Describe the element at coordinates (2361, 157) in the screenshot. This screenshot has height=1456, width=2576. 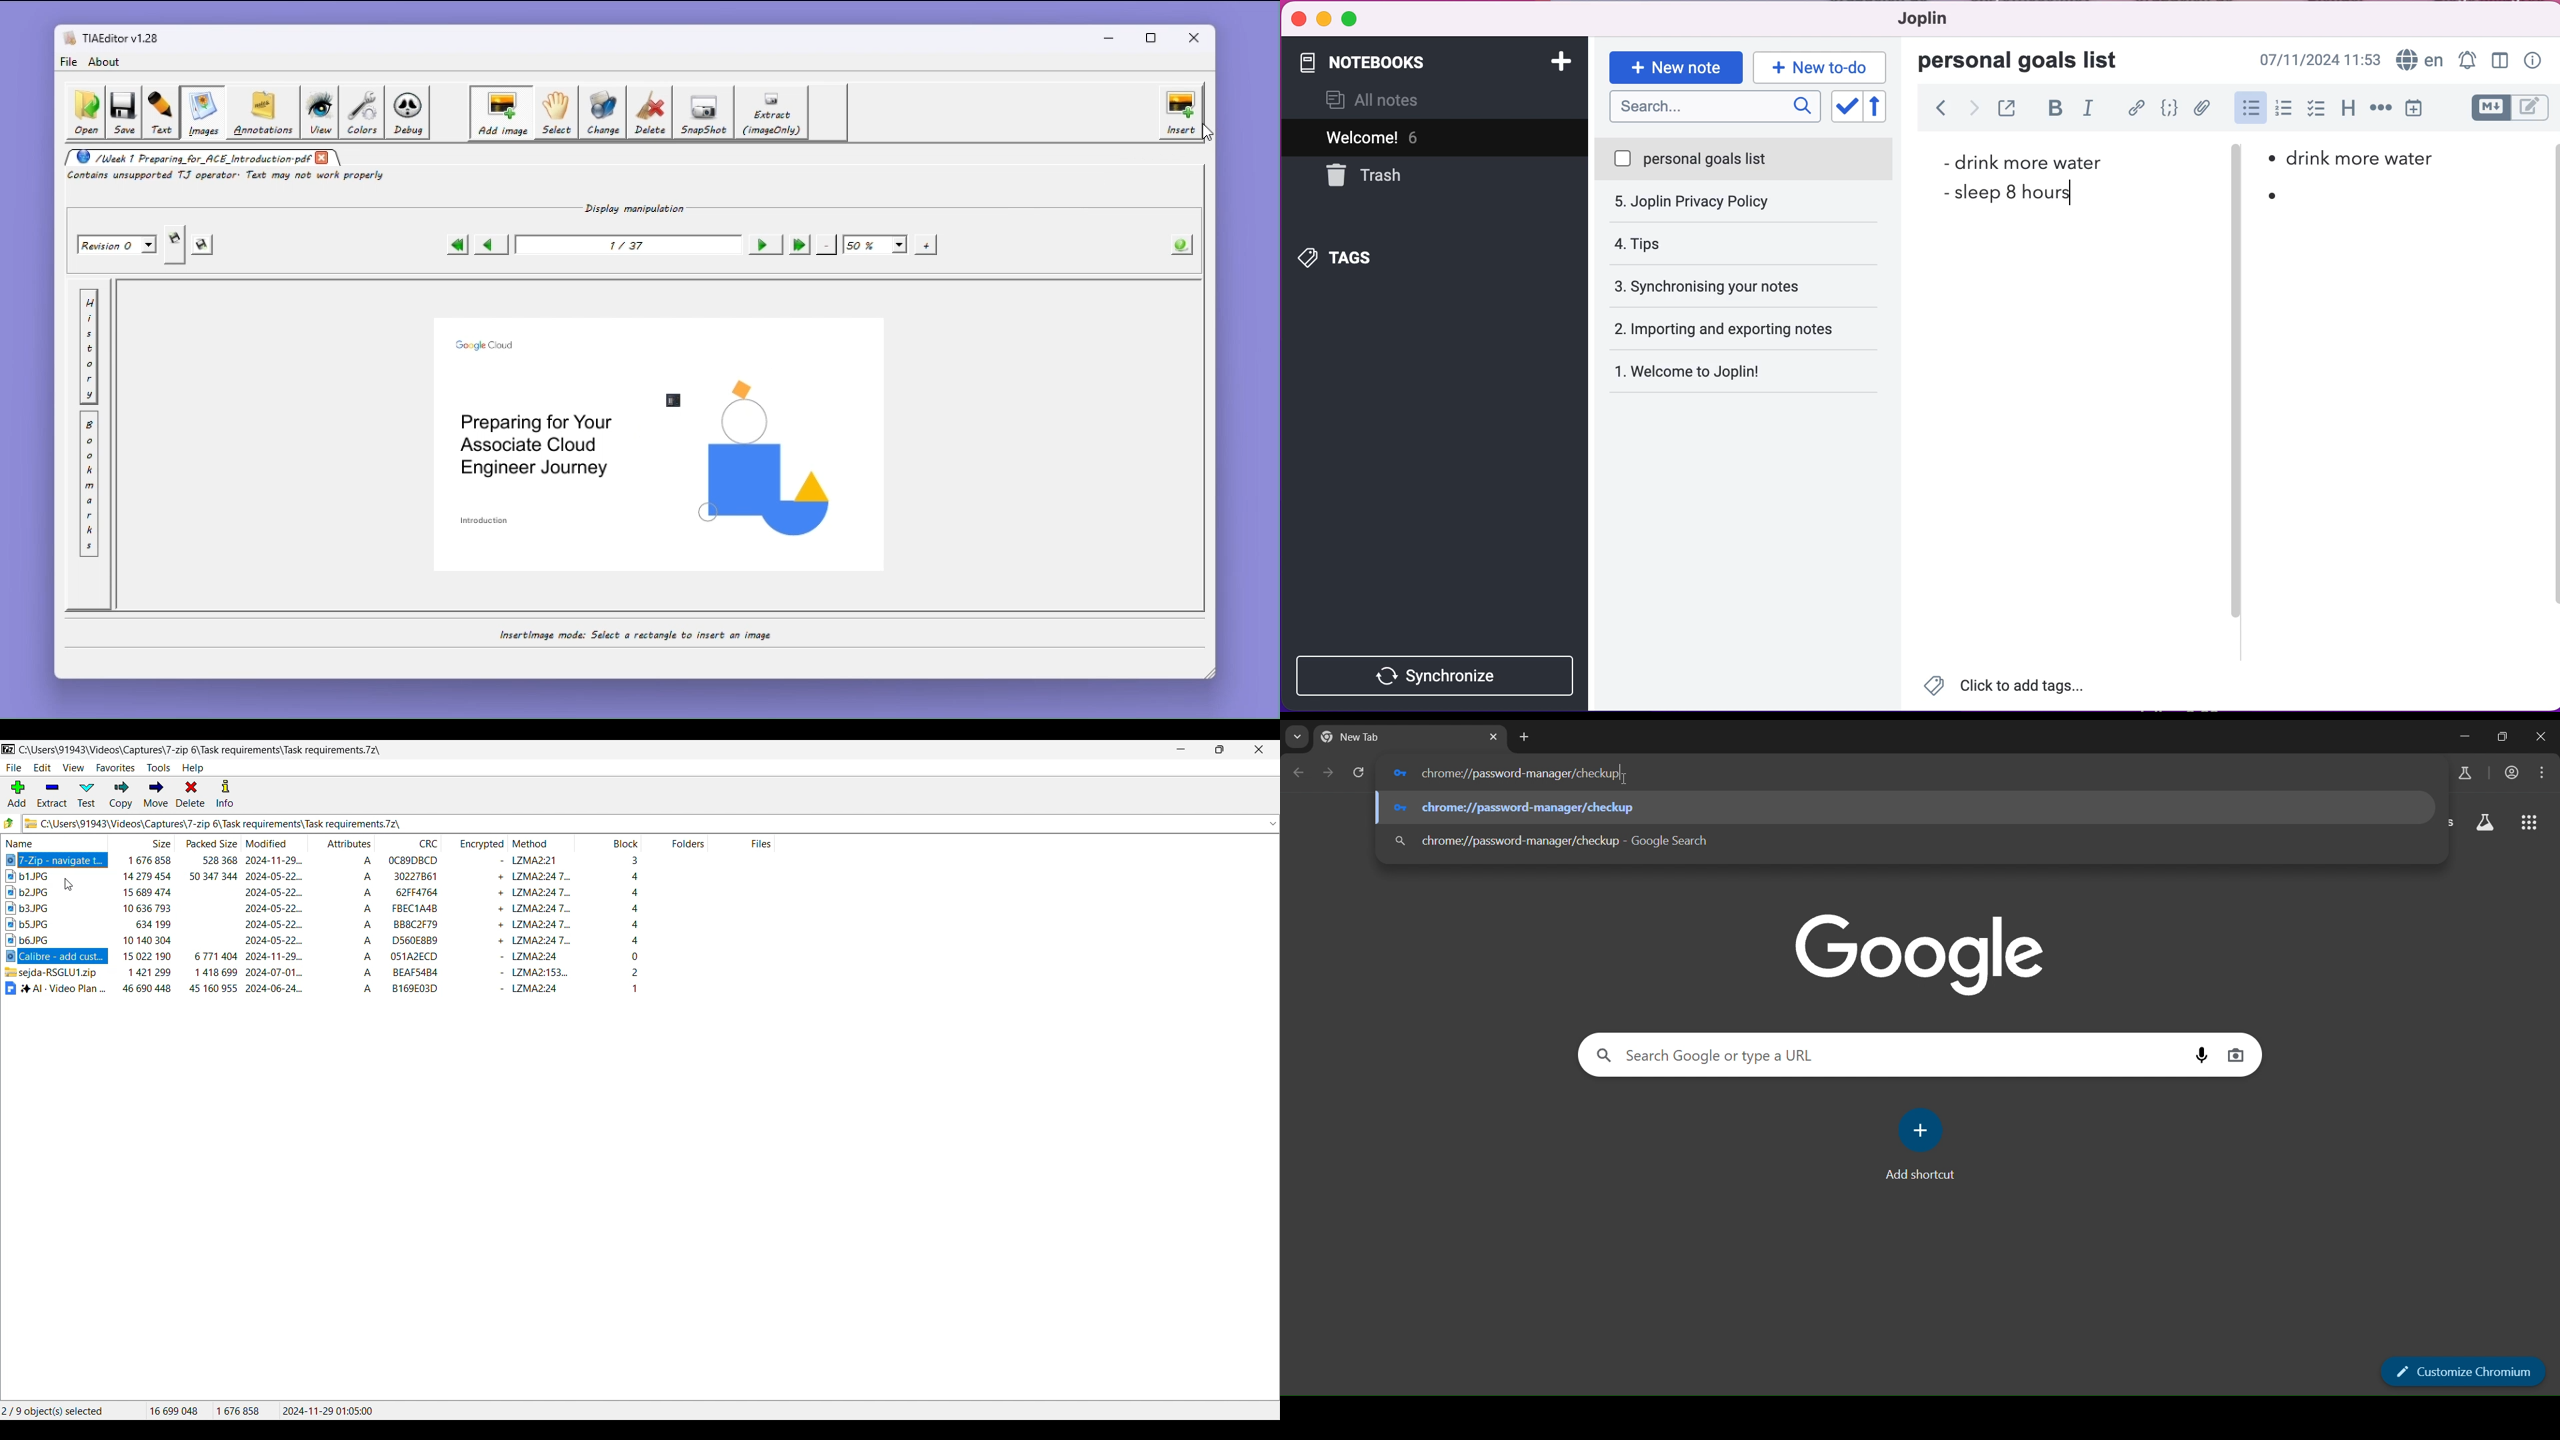
I see `Drink more water` at that location.